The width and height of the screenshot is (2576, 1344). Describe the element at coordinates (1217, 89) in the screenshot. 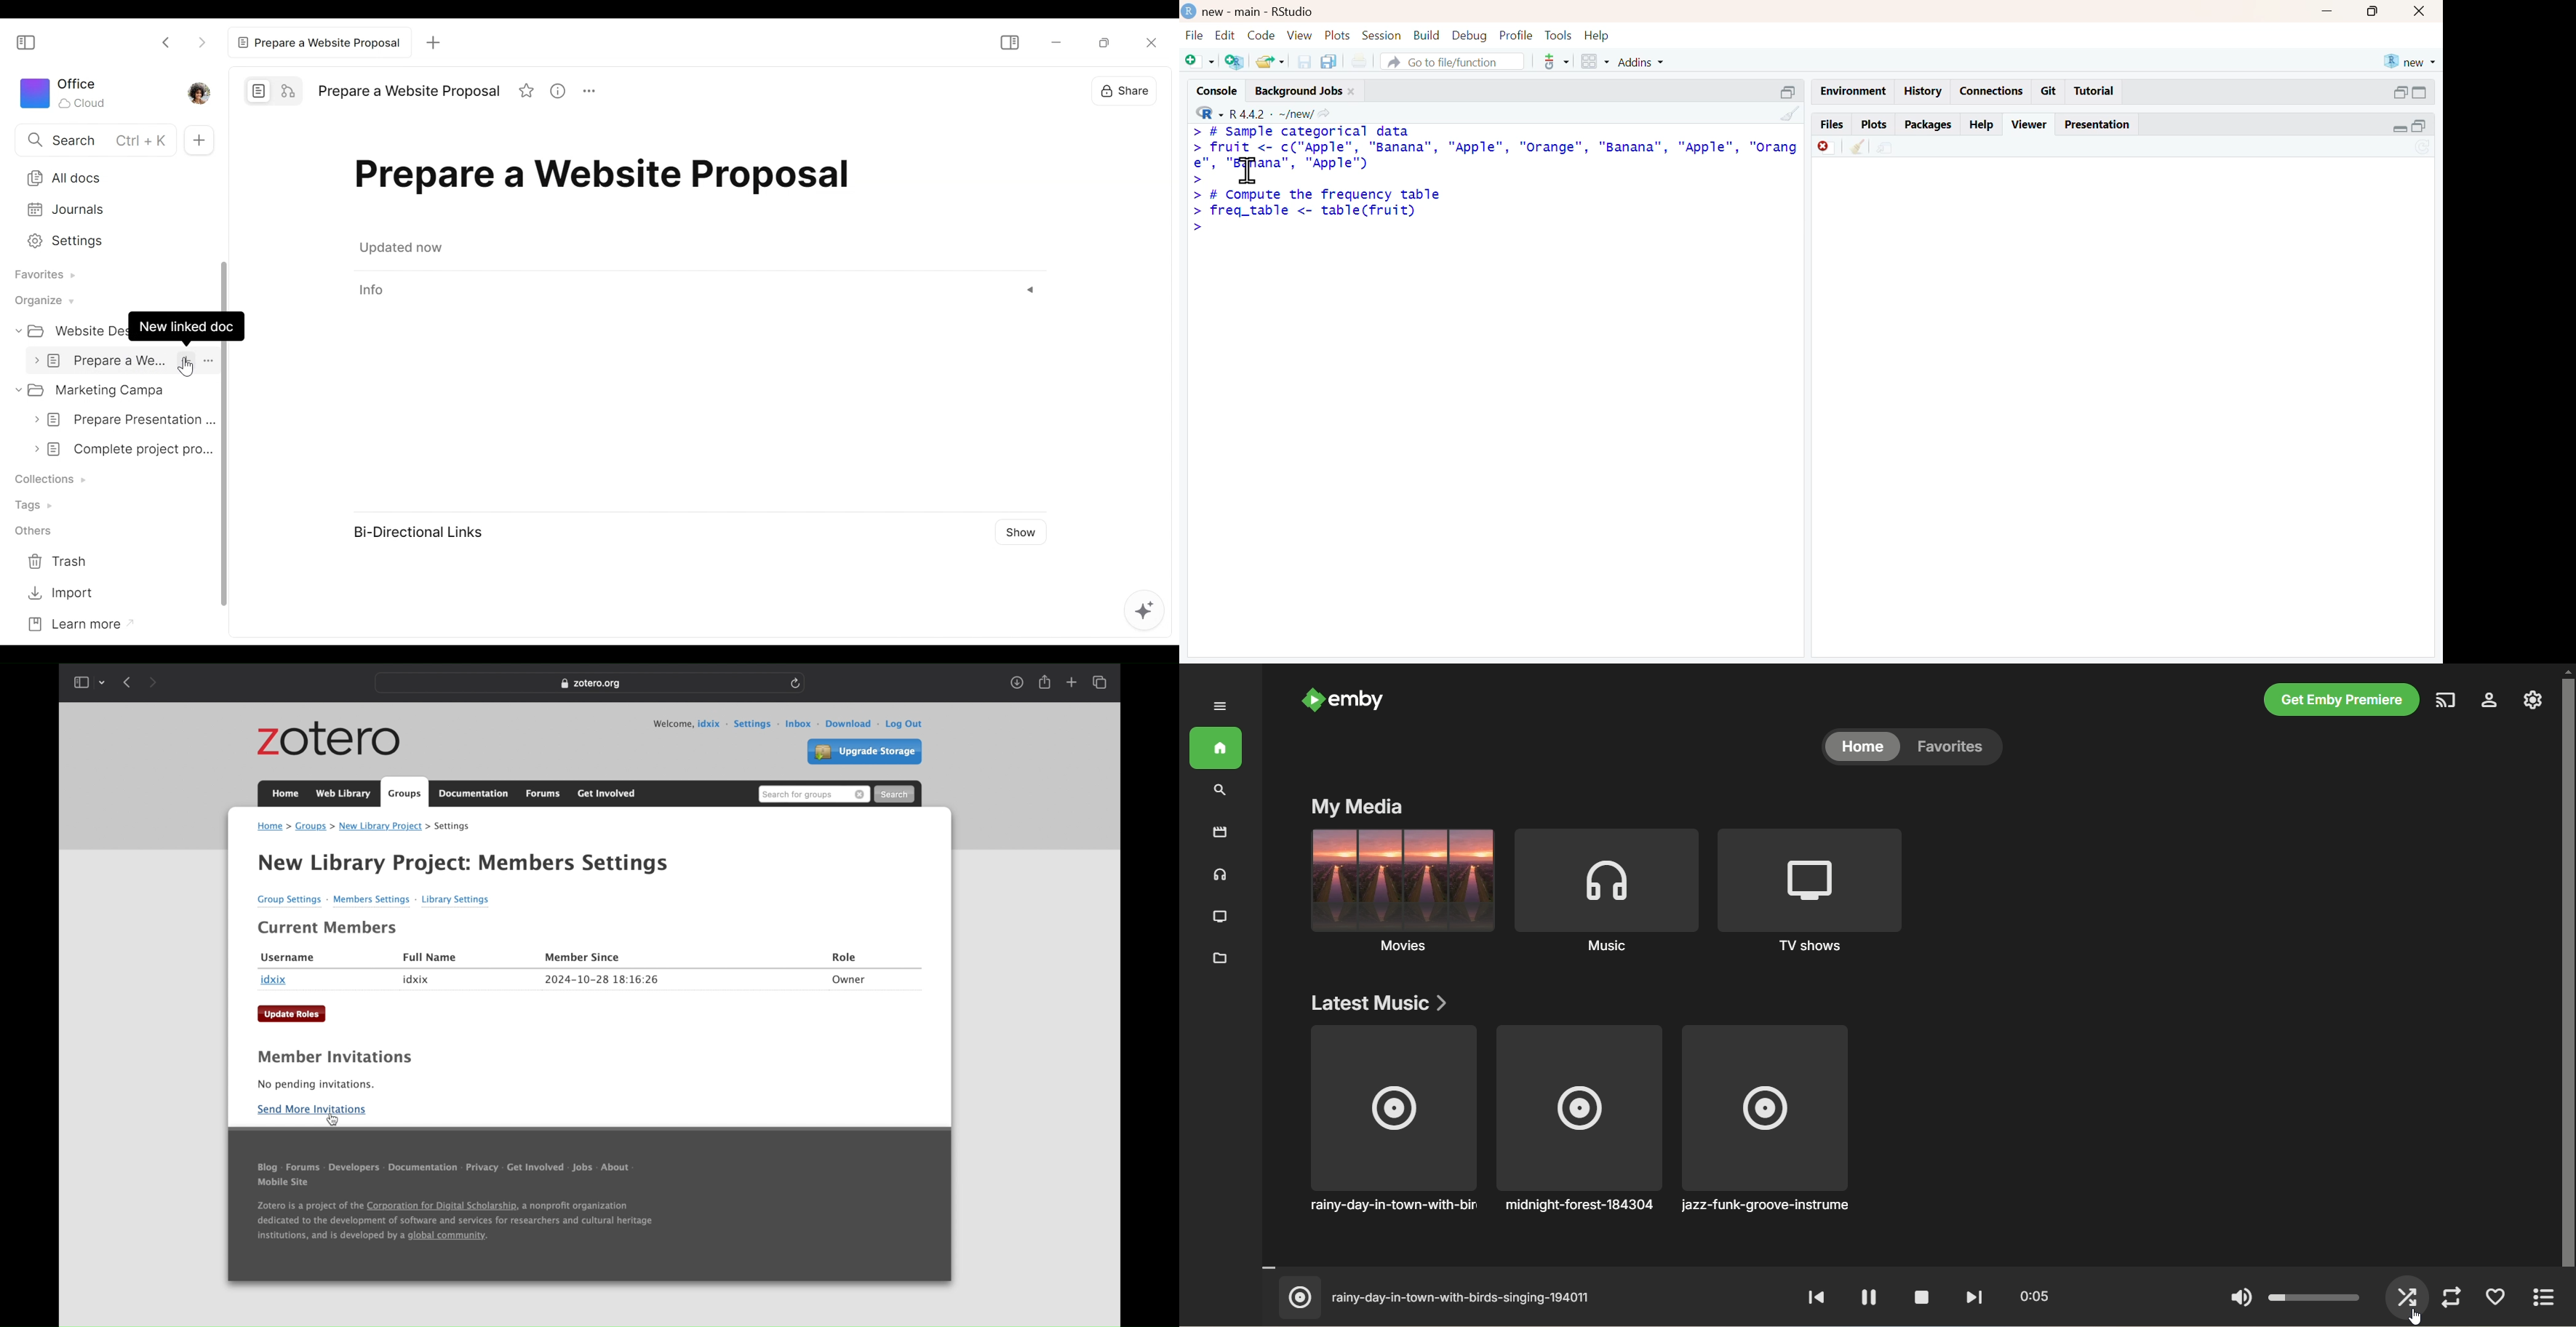

I see `console` at that location.